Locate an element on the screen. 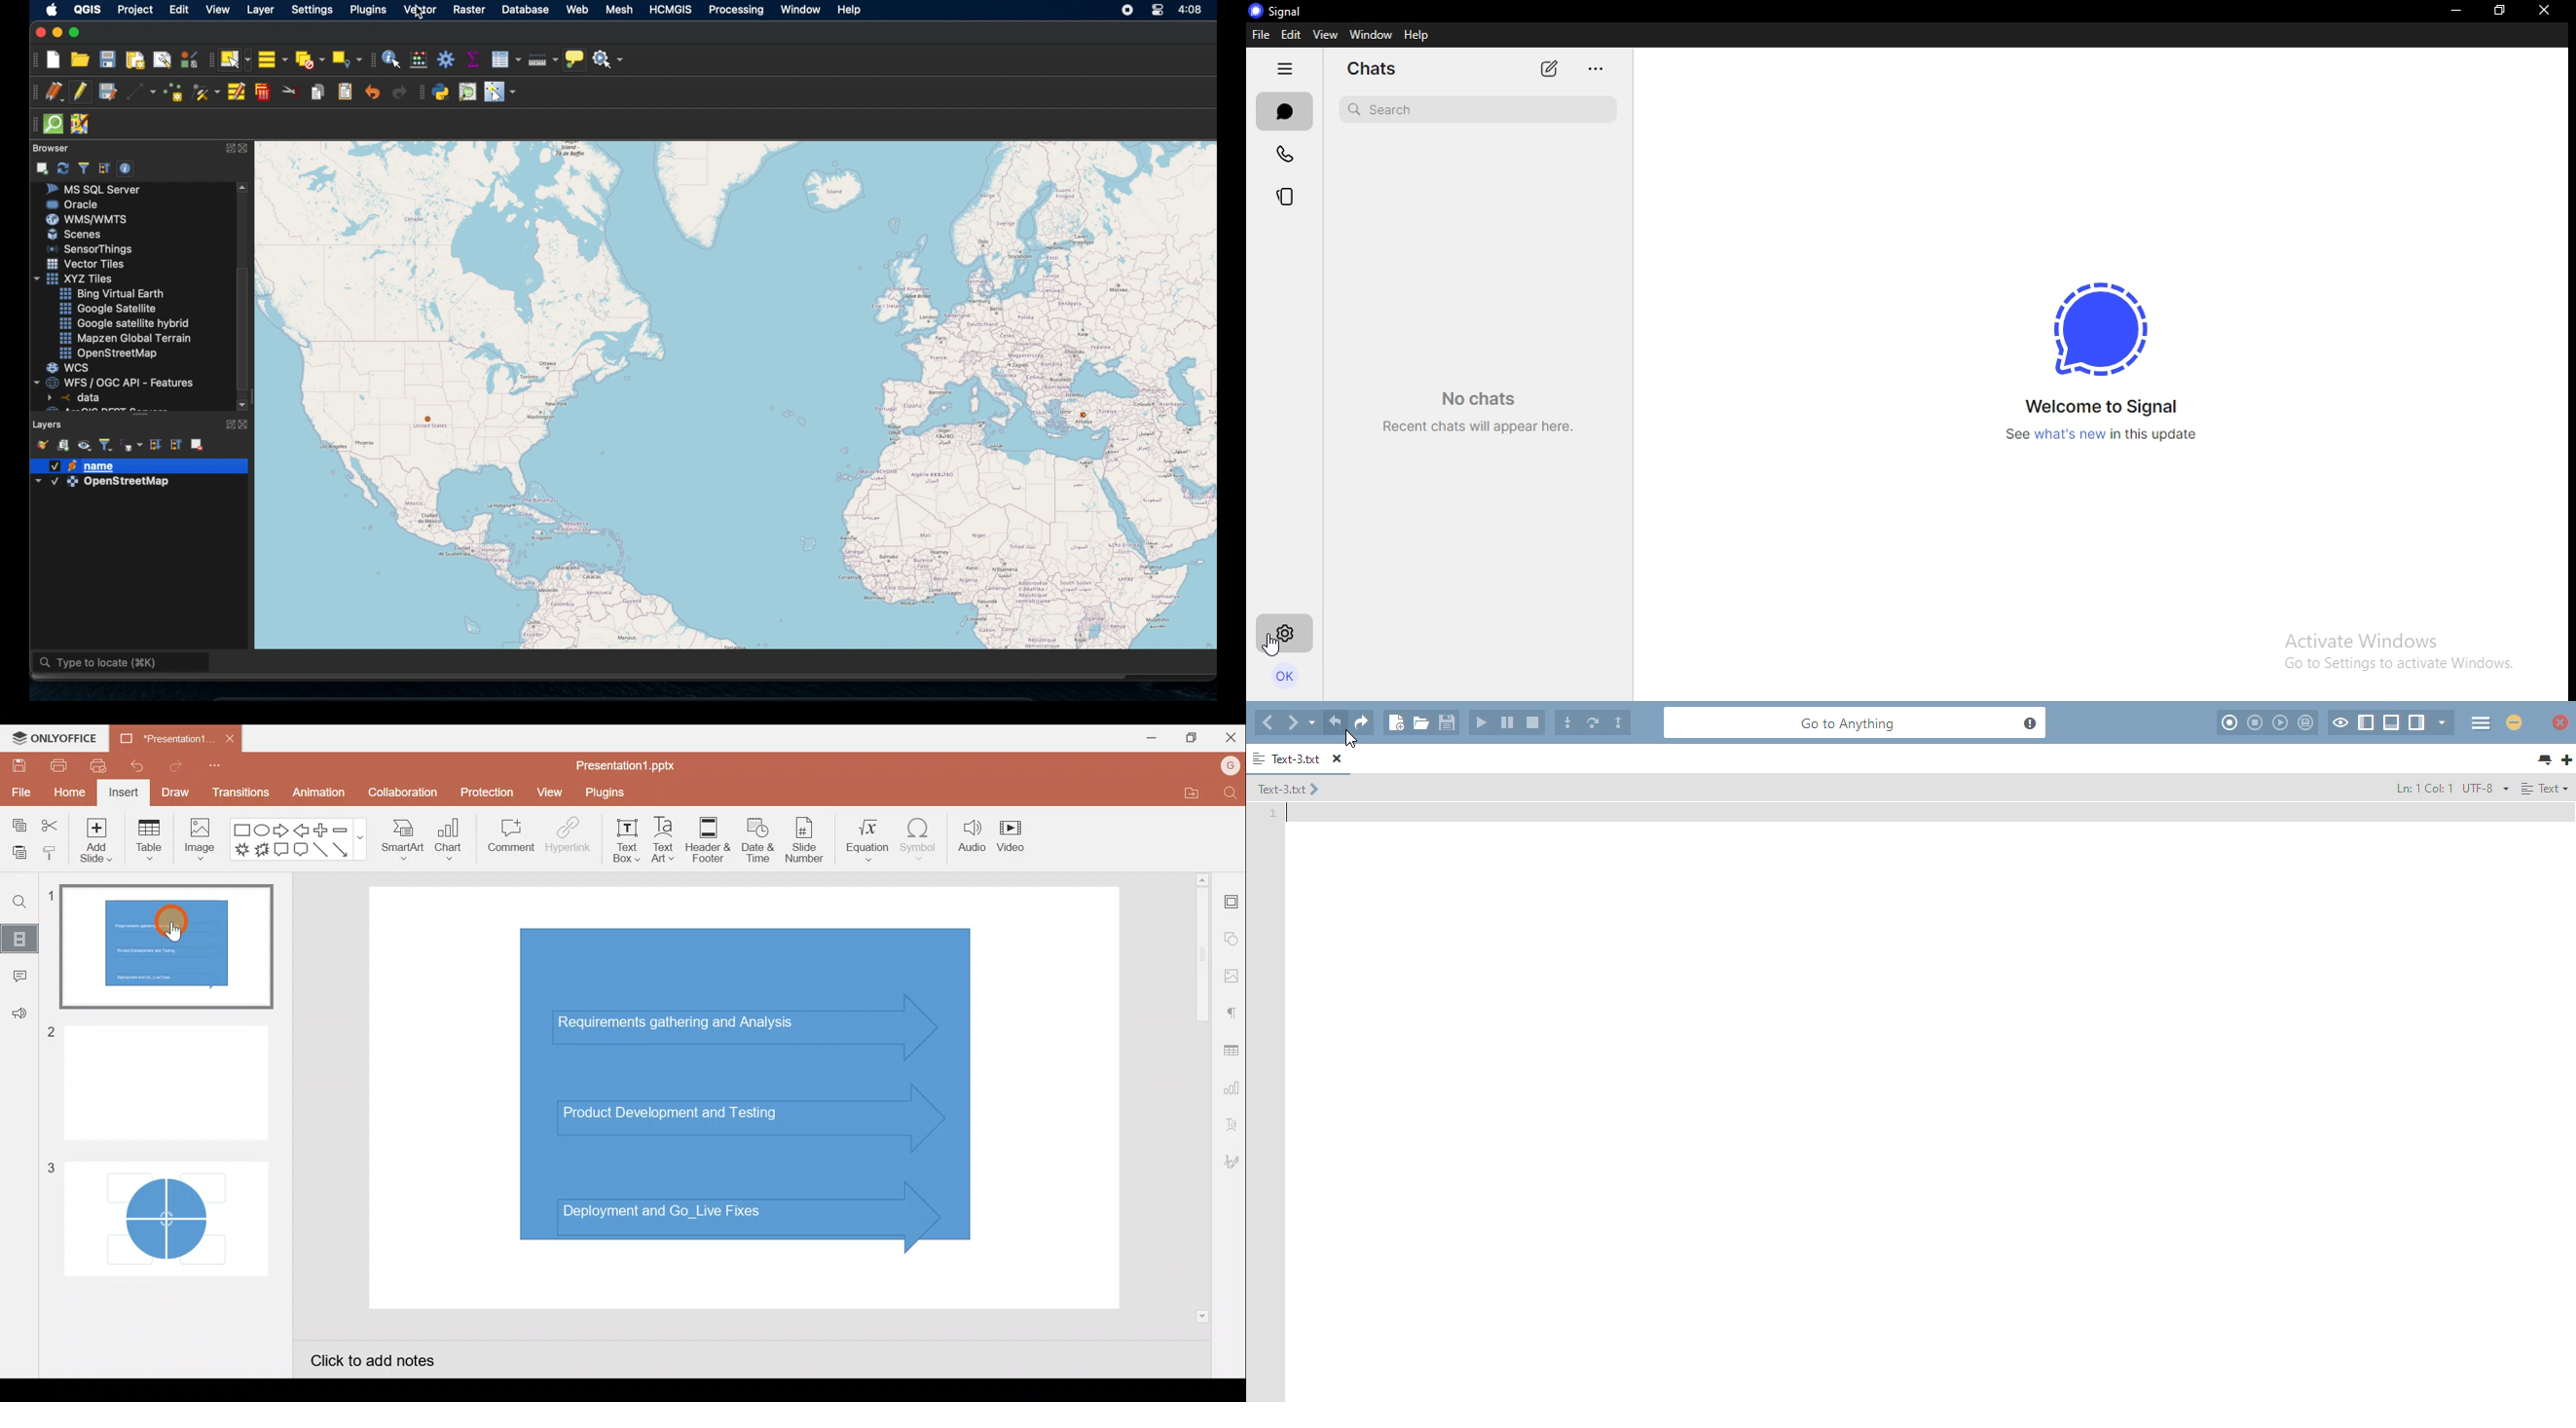 Image resolution: width=2576 pixels, height=1428 pixels. Plus is located at coordinates (321, 829).